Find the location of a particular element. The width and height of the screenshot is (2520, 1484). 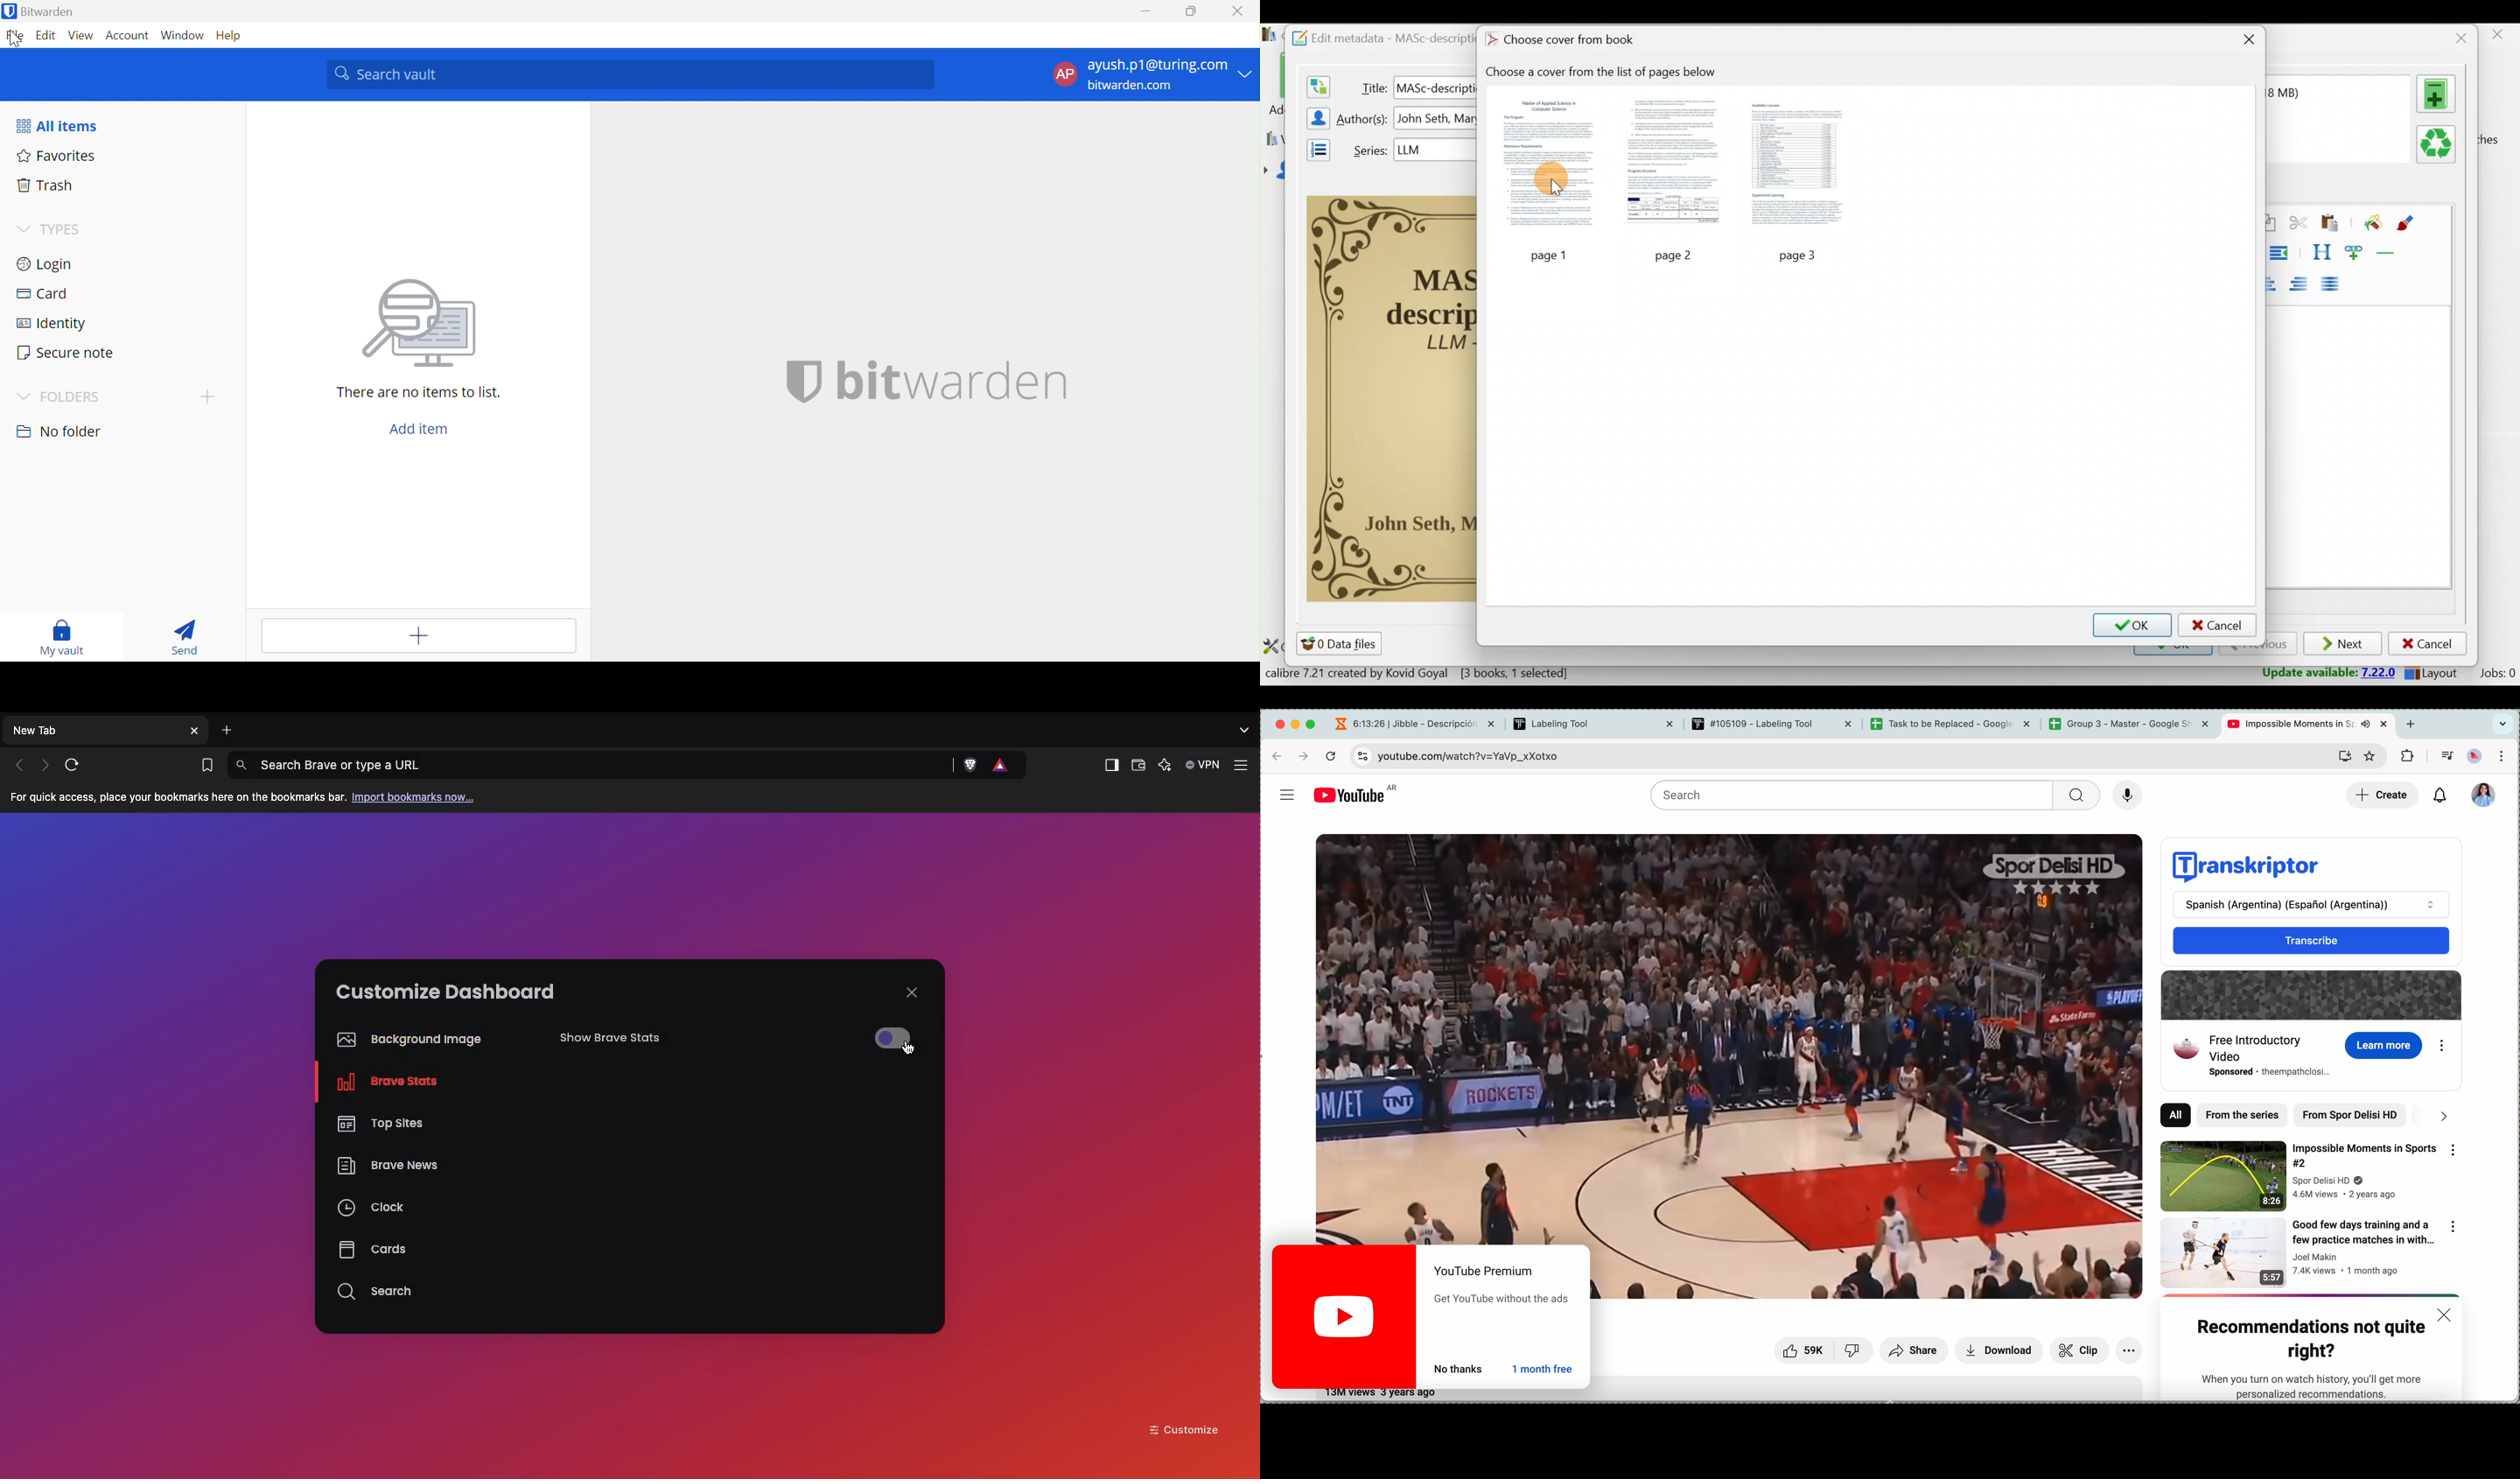

install YouTube is located at coordinates (2342, 757).